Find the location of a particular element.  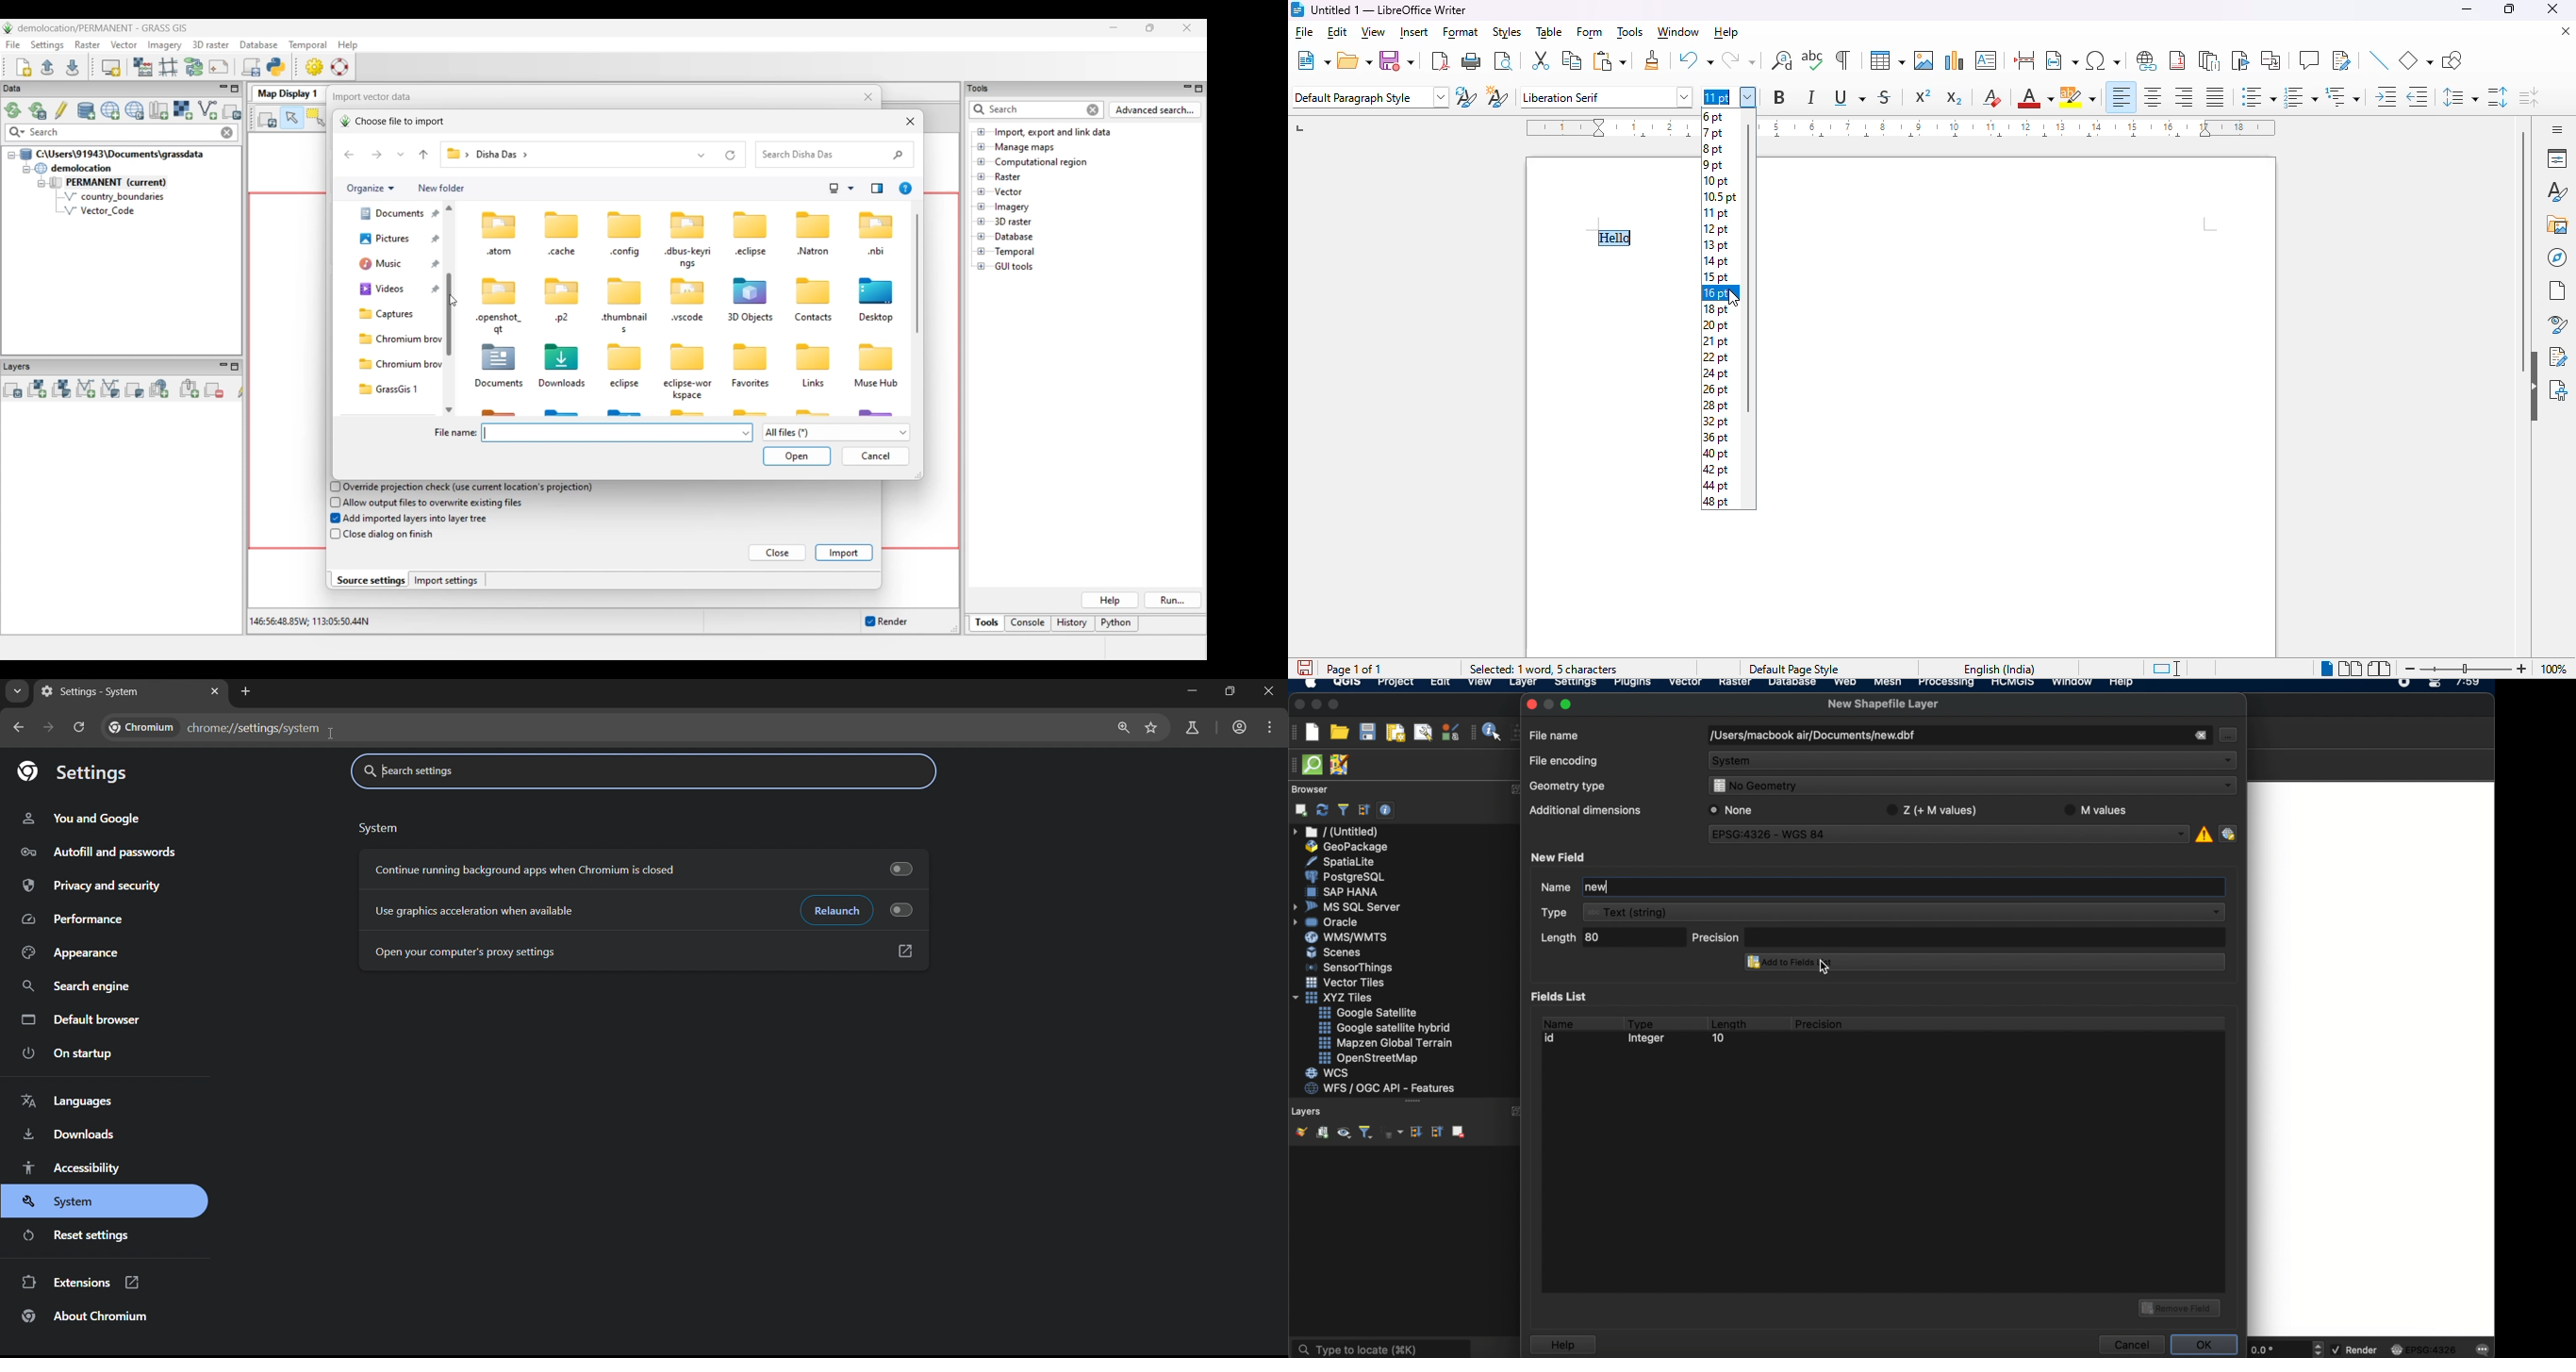

system is located at coordinates (70, 1204).